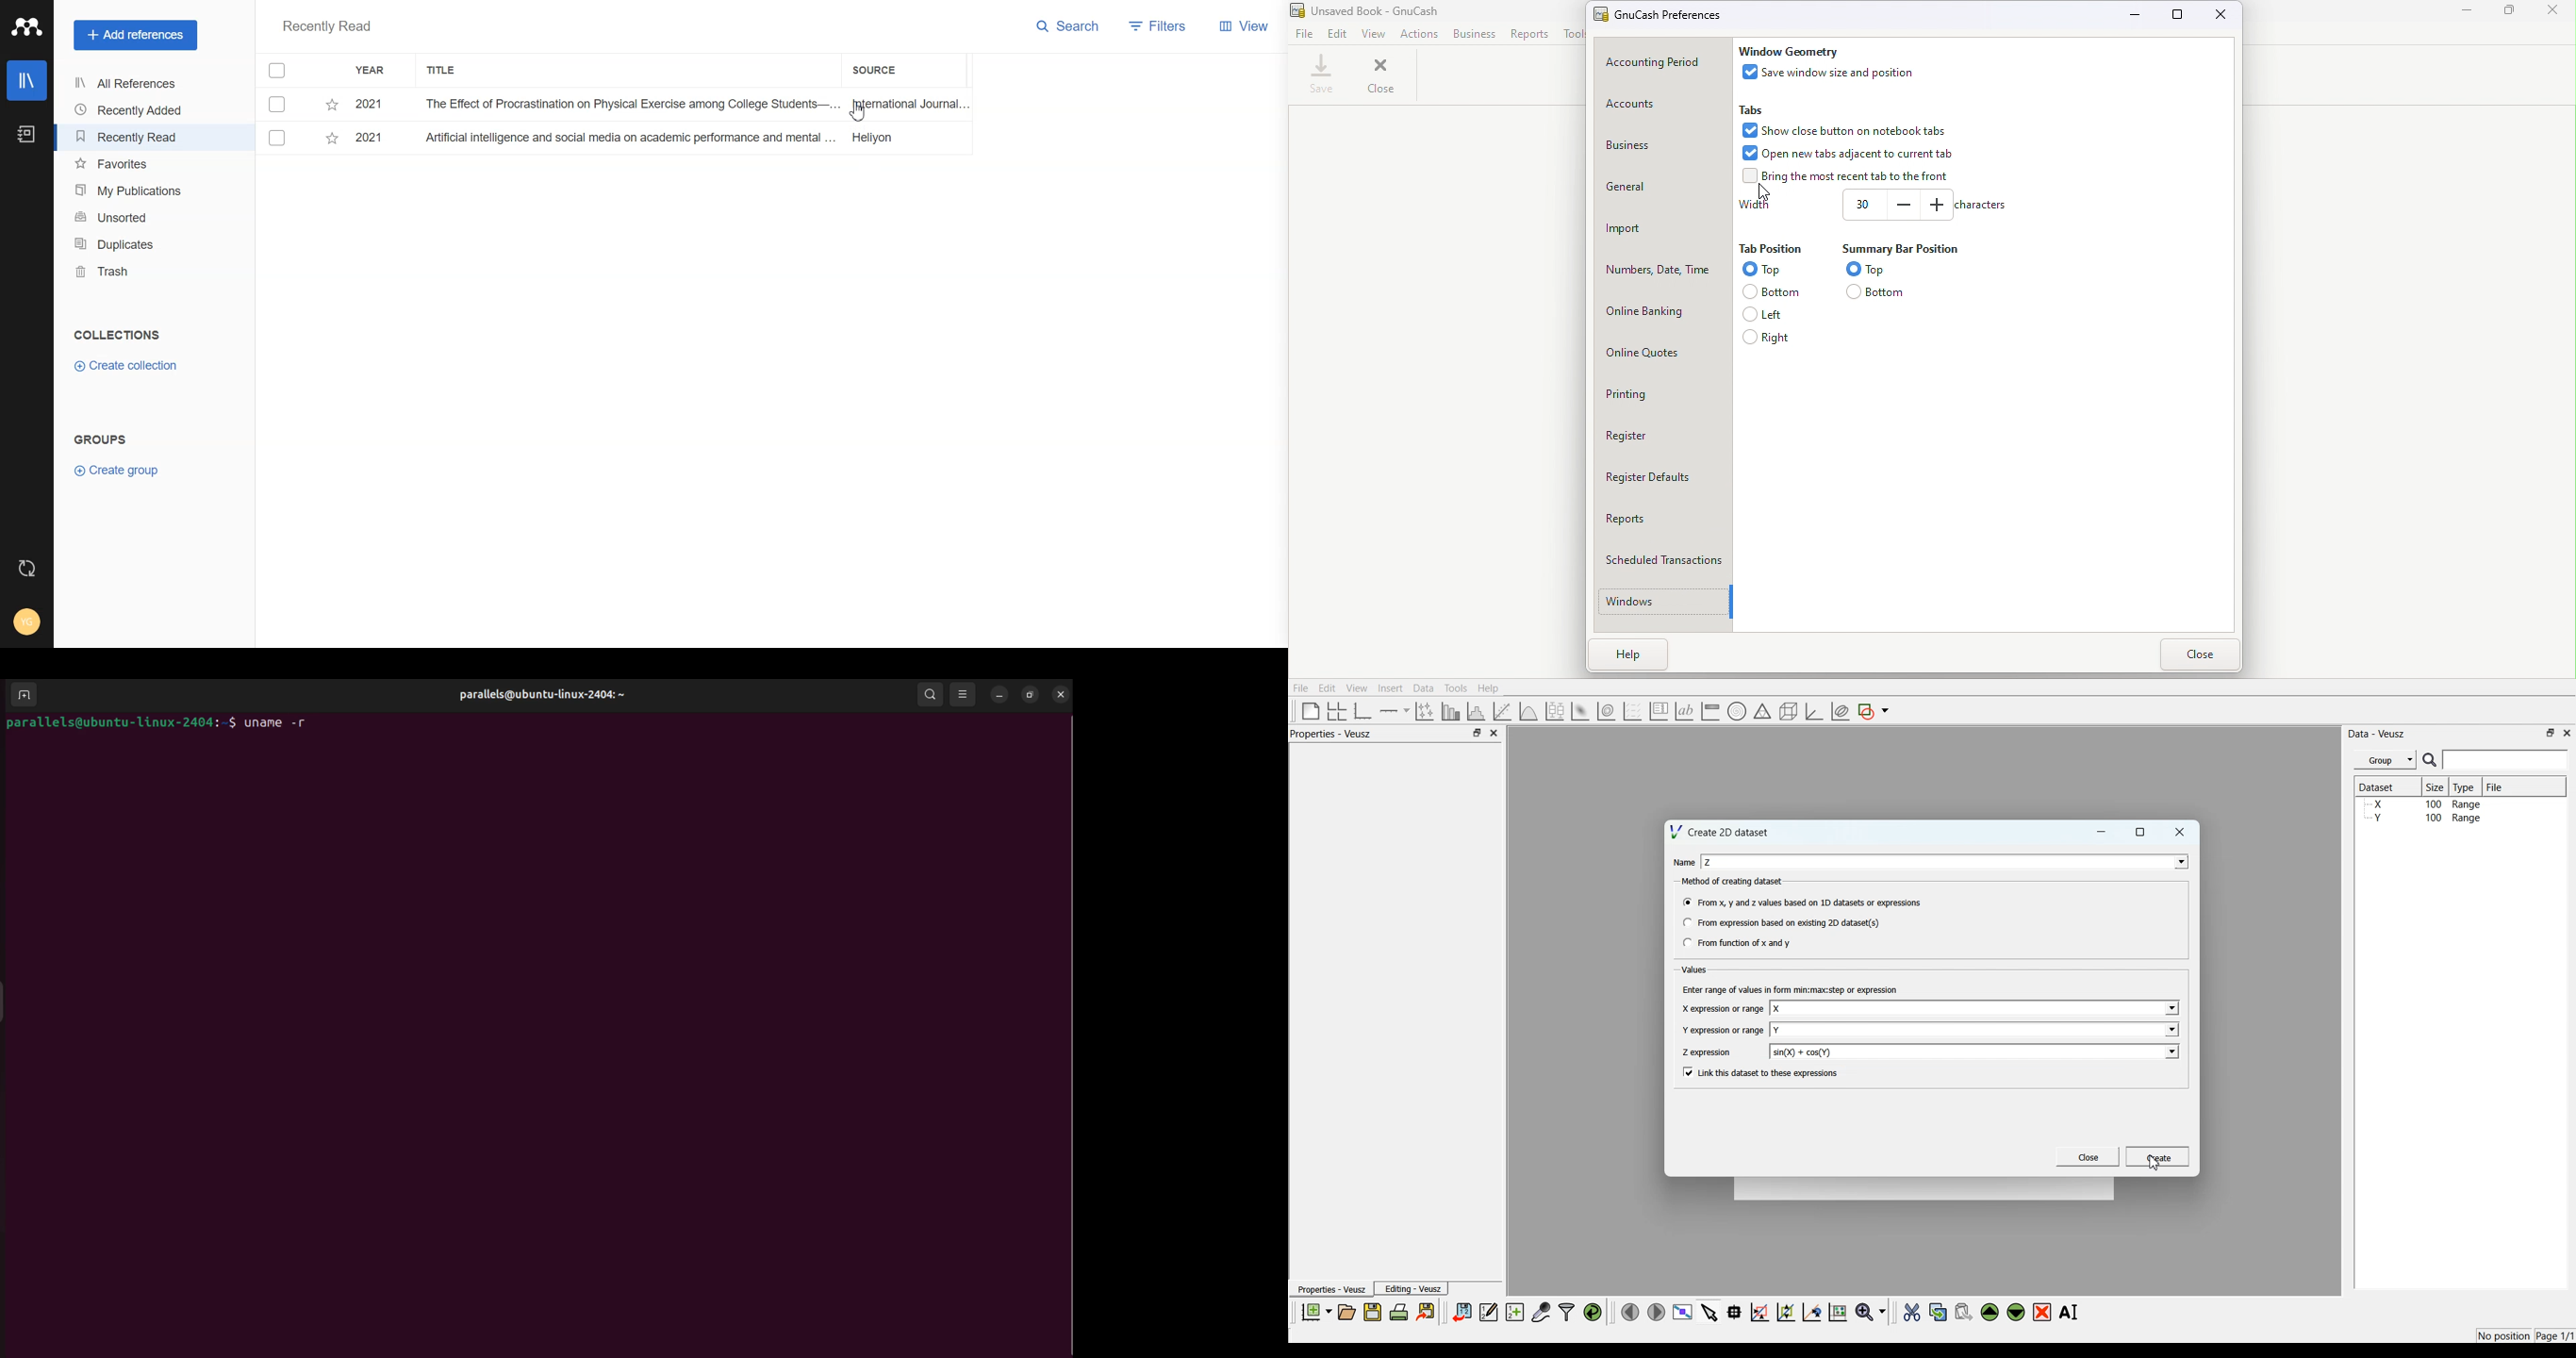  Describe the element at coordinates (1841, 128) in the screenshot. I see `Show close button on notebook tab` at that location.